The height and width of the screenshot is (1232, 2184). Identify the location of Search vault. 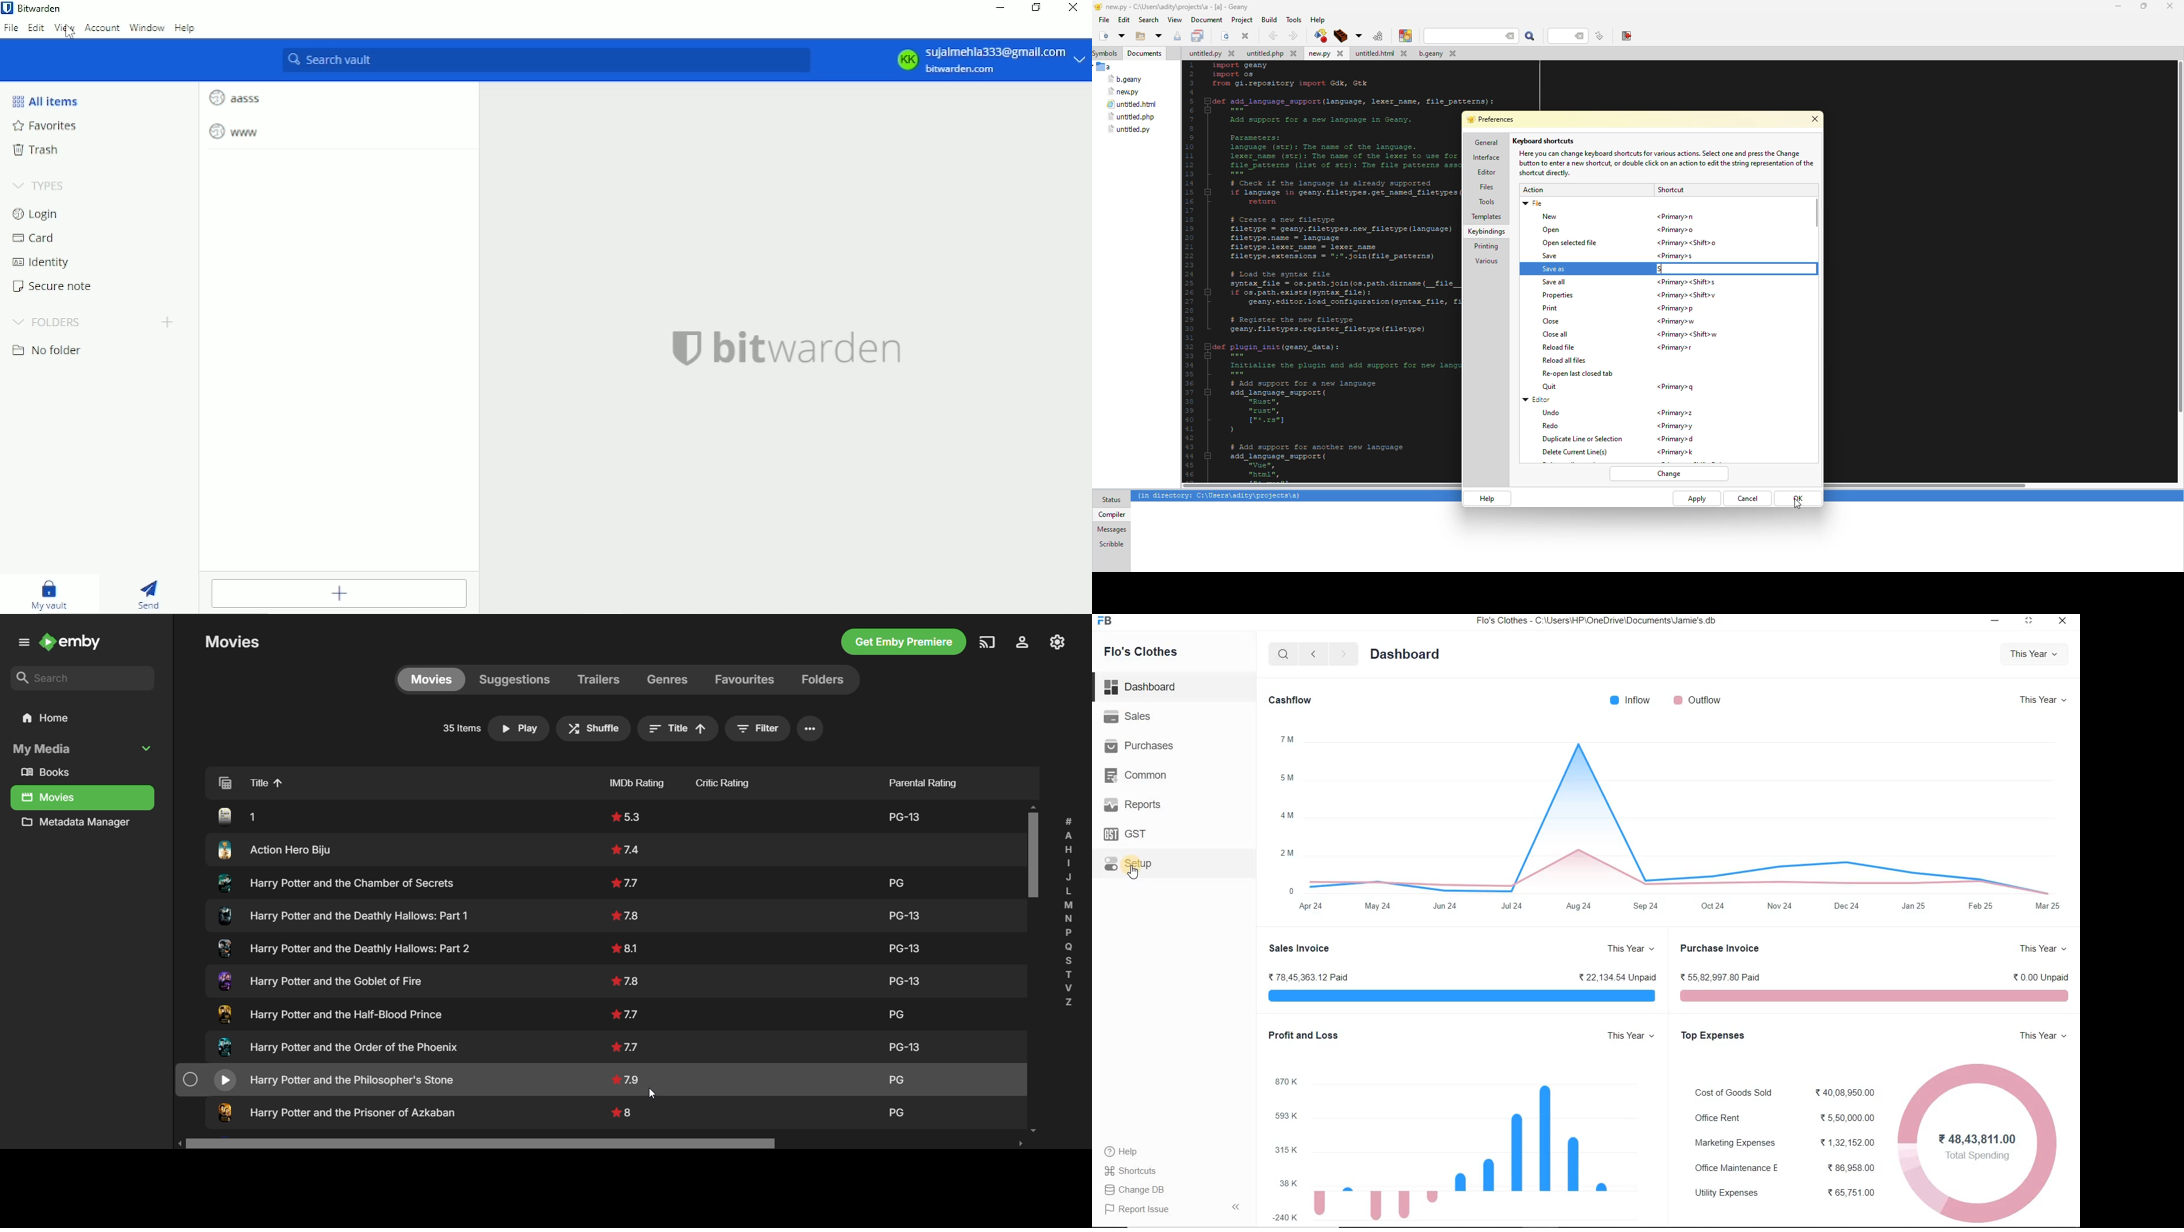
(545, 61).